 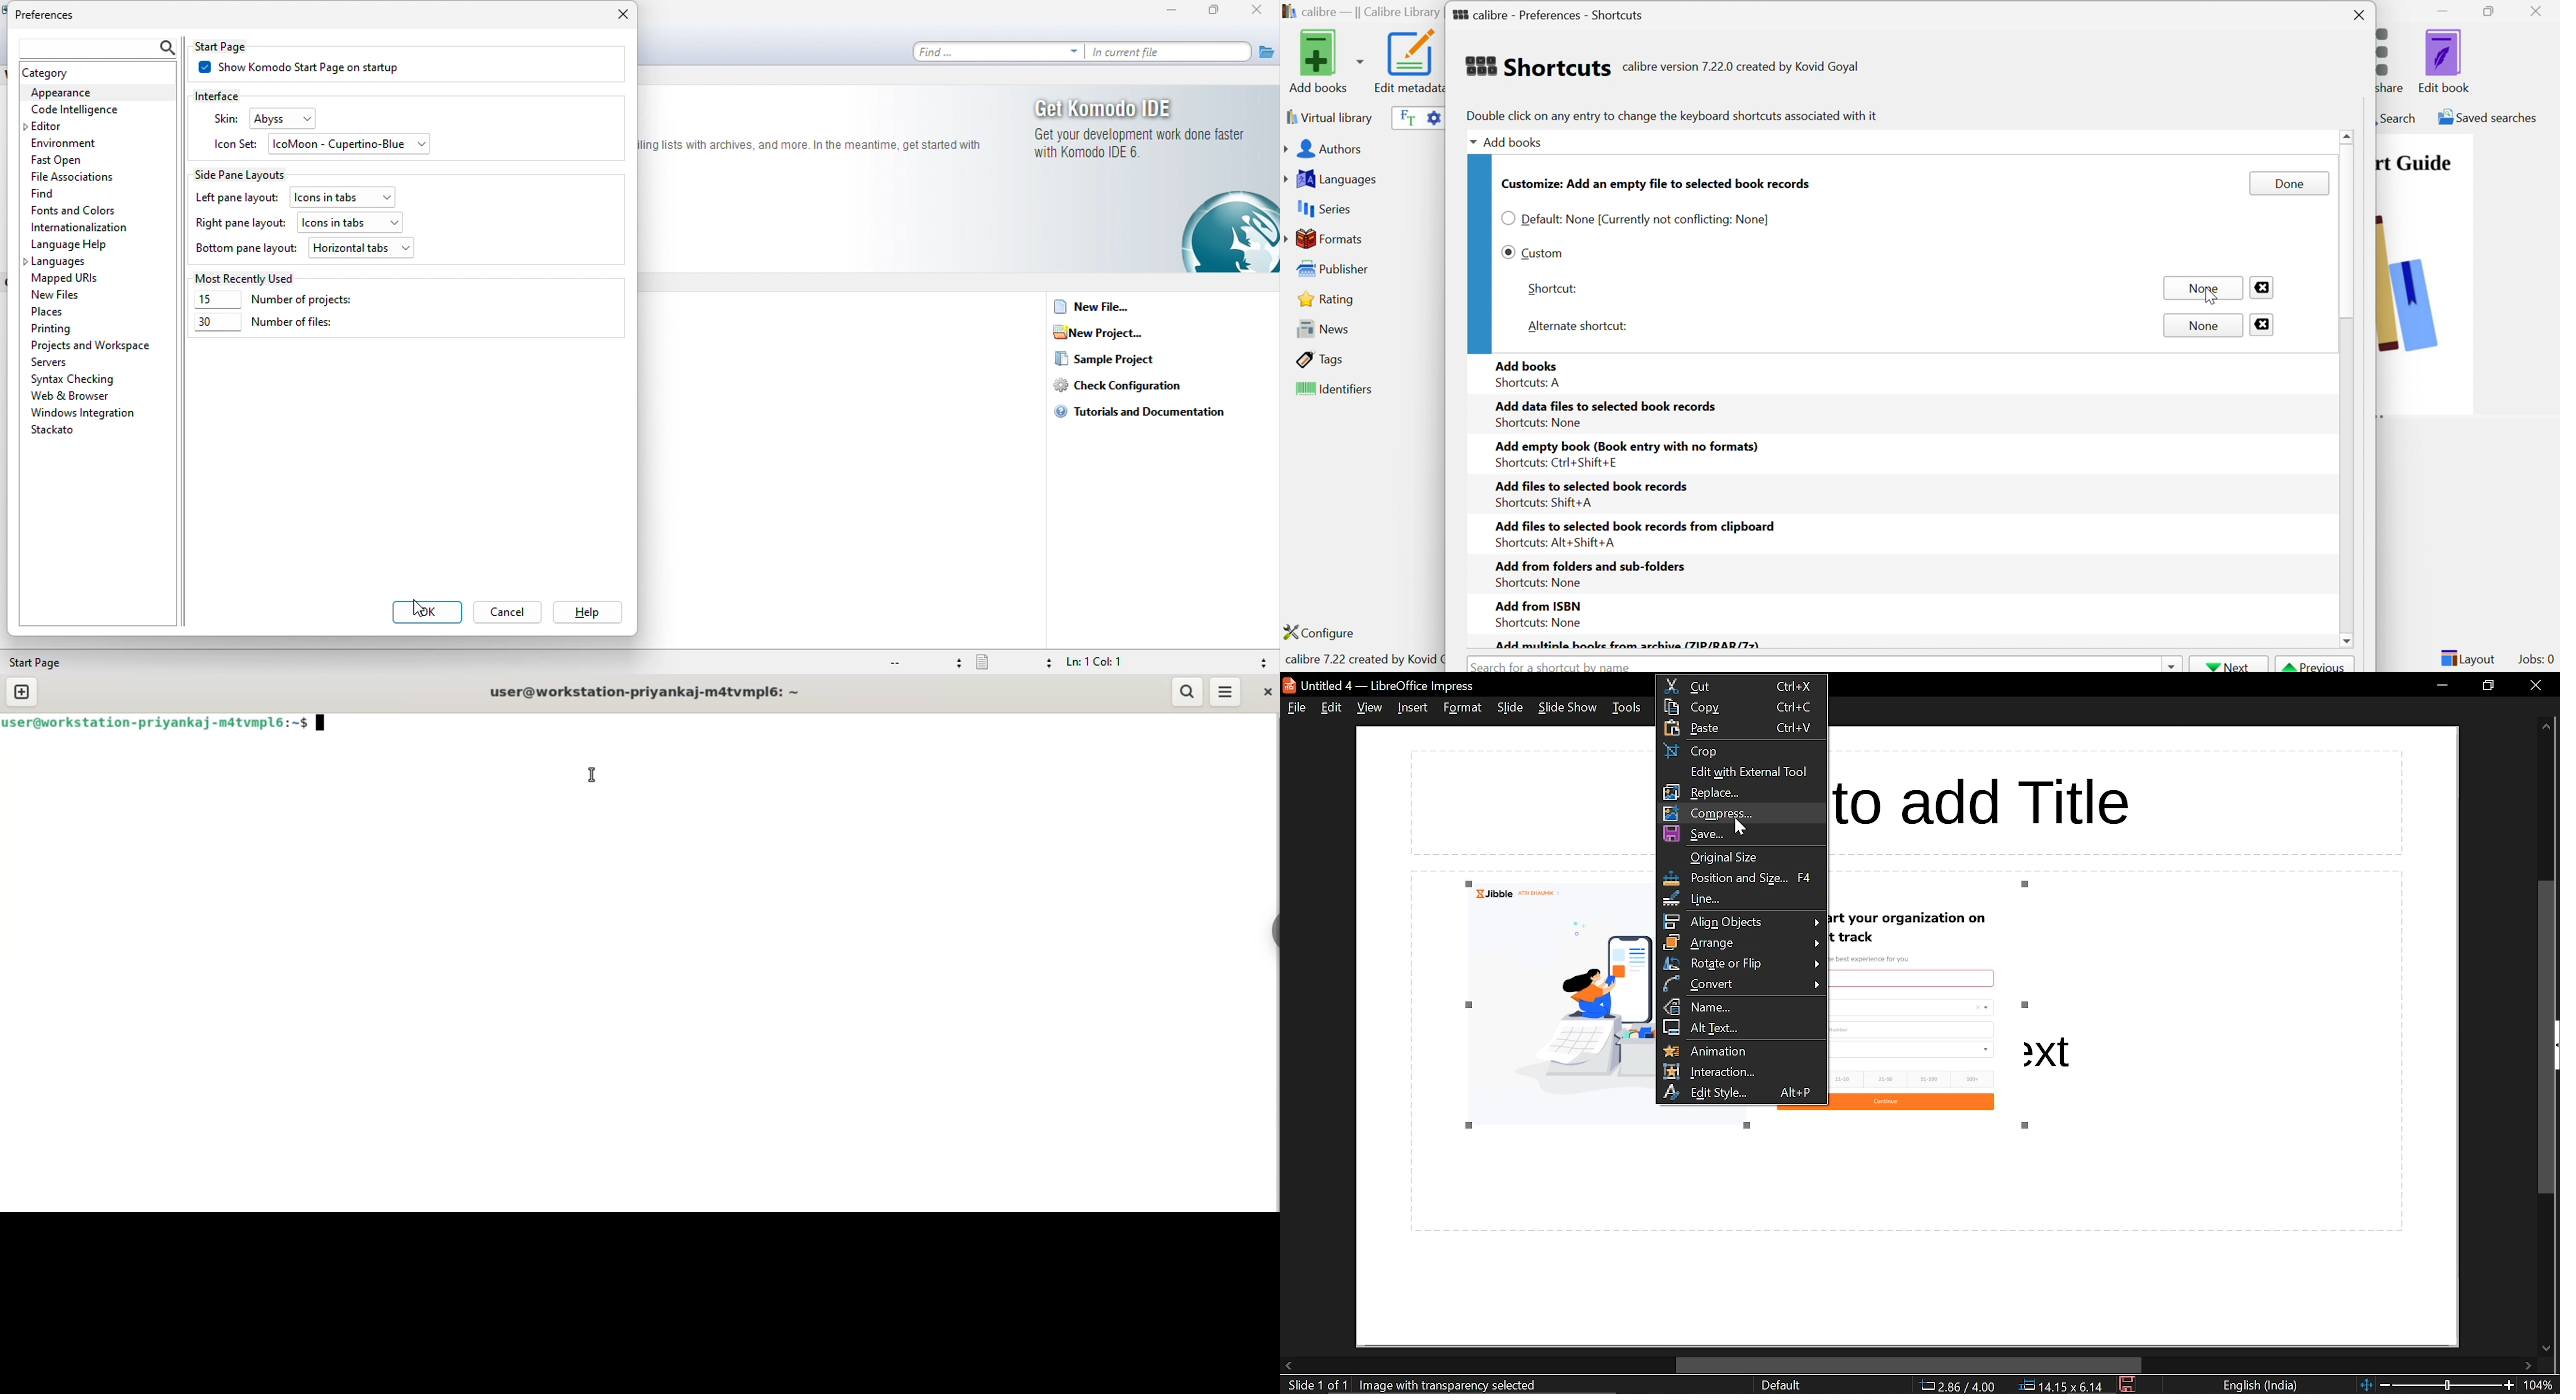 What do you see at coordinates (1328, 299) in the screenshot?
I see `Rating` at bounding box center [1328, 299].